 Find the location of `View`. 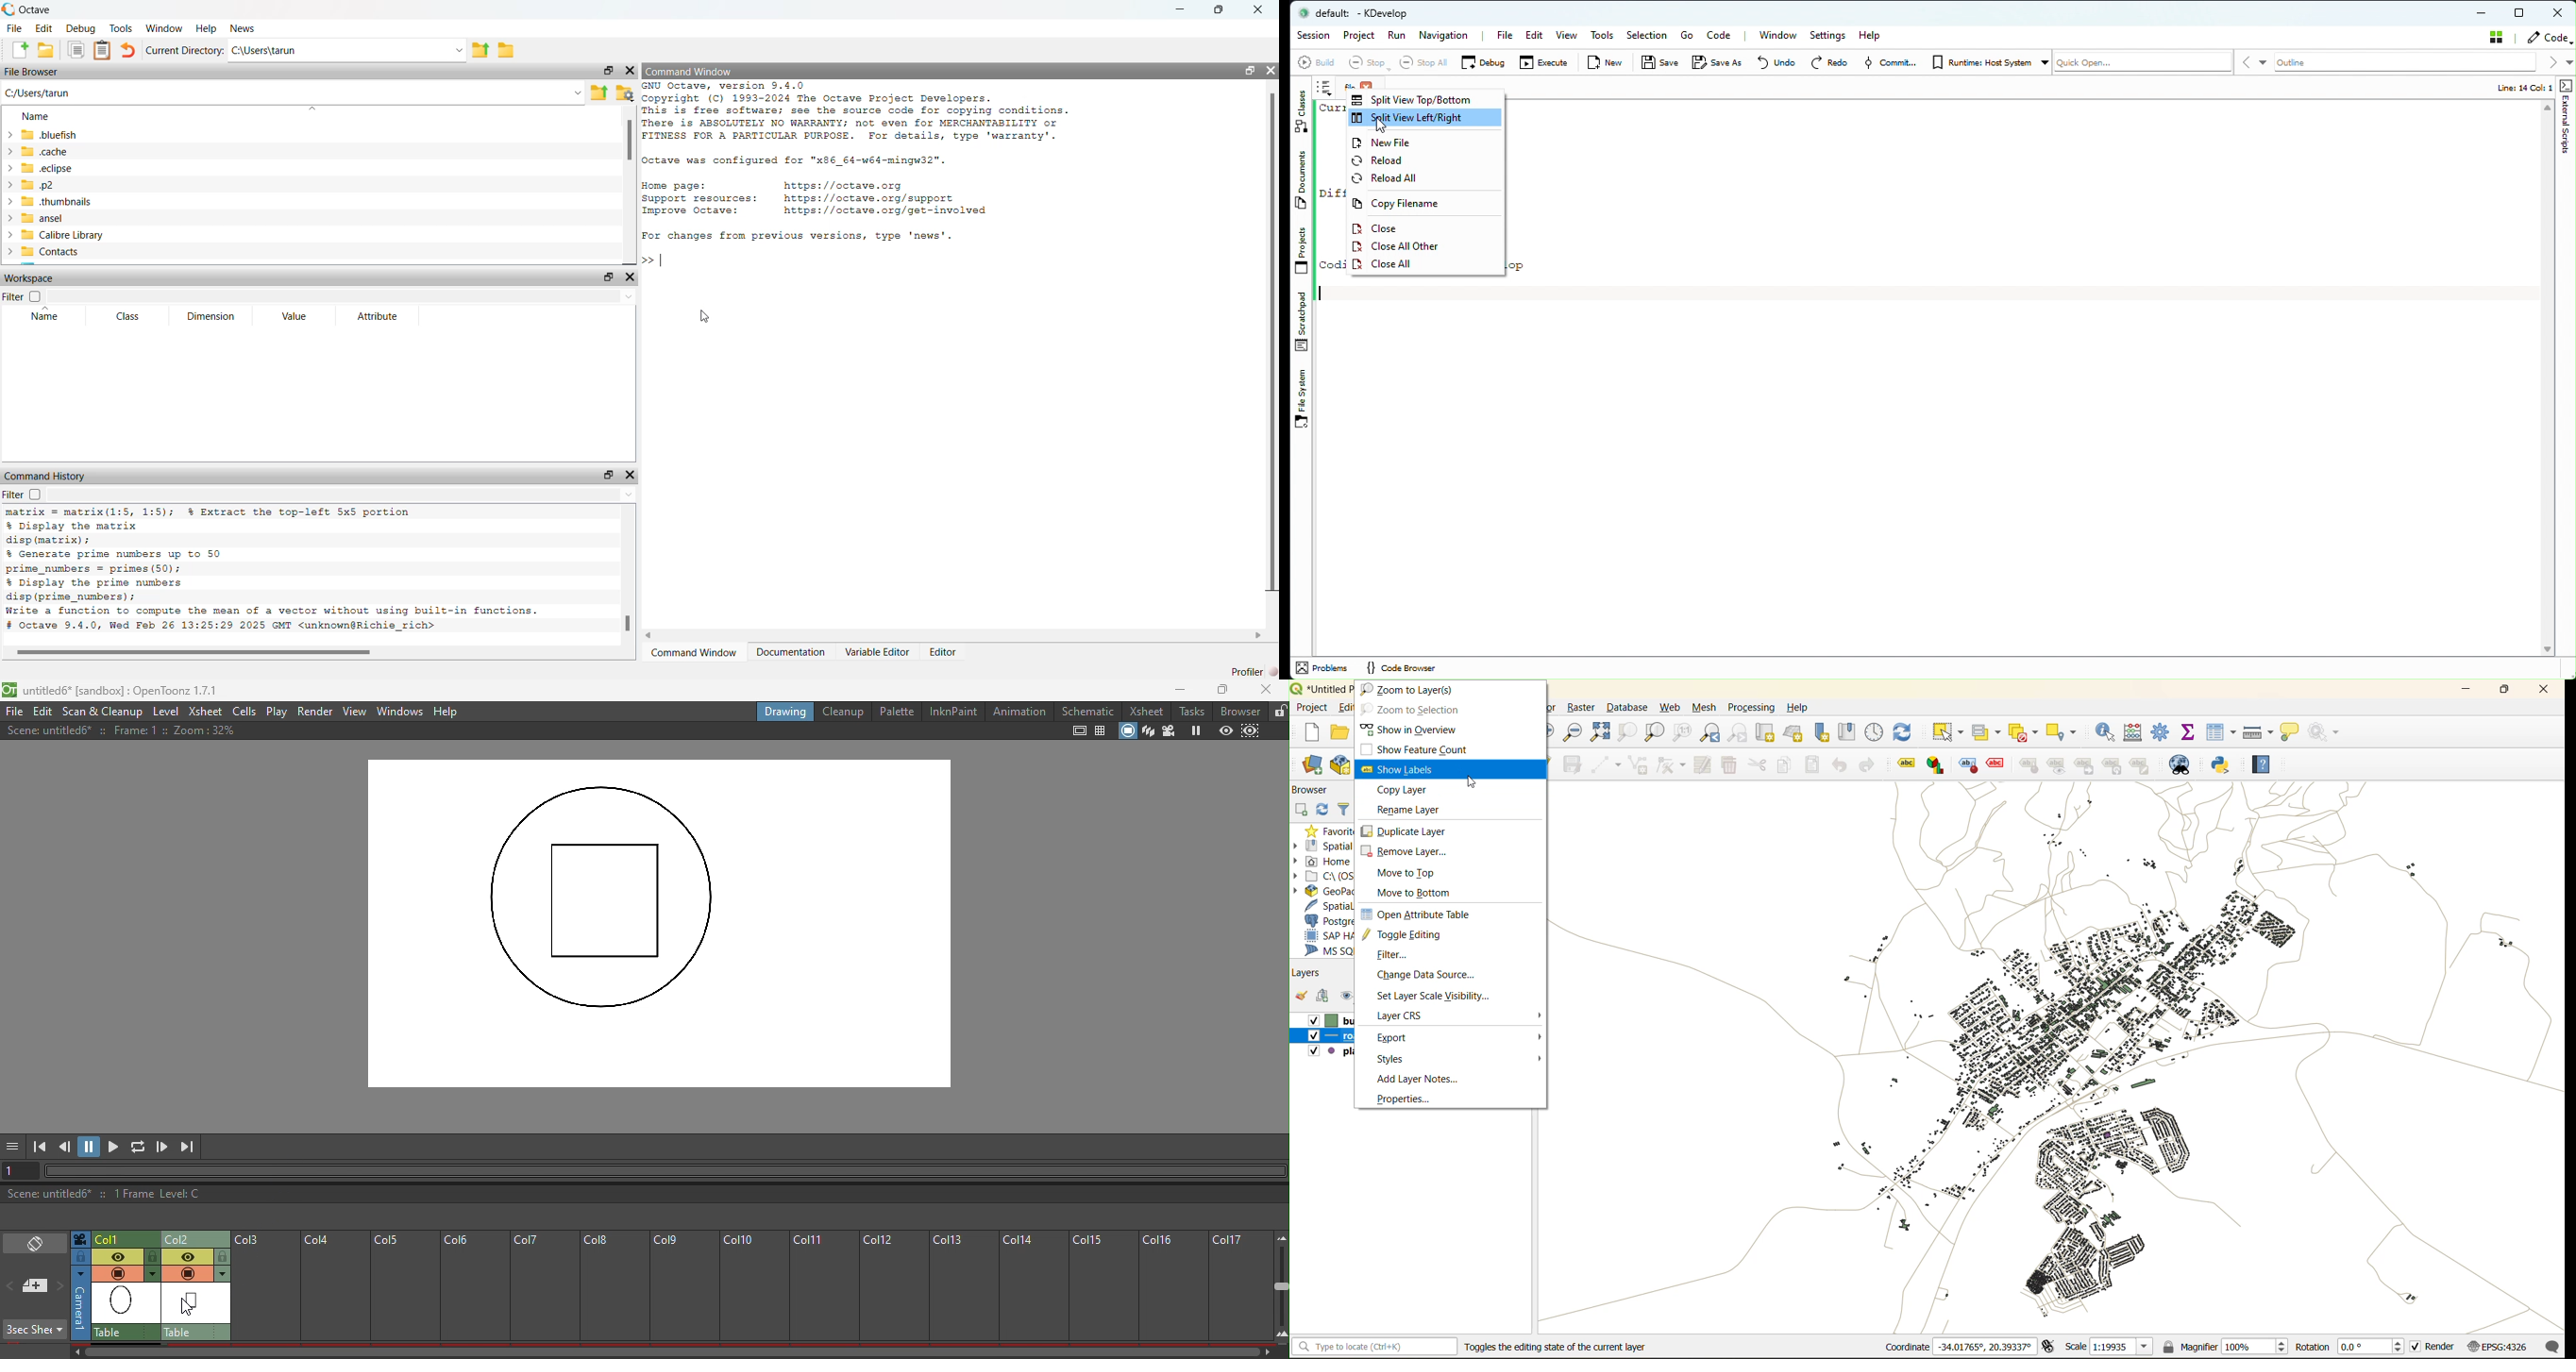

View is located at coordinates (1564, 38).